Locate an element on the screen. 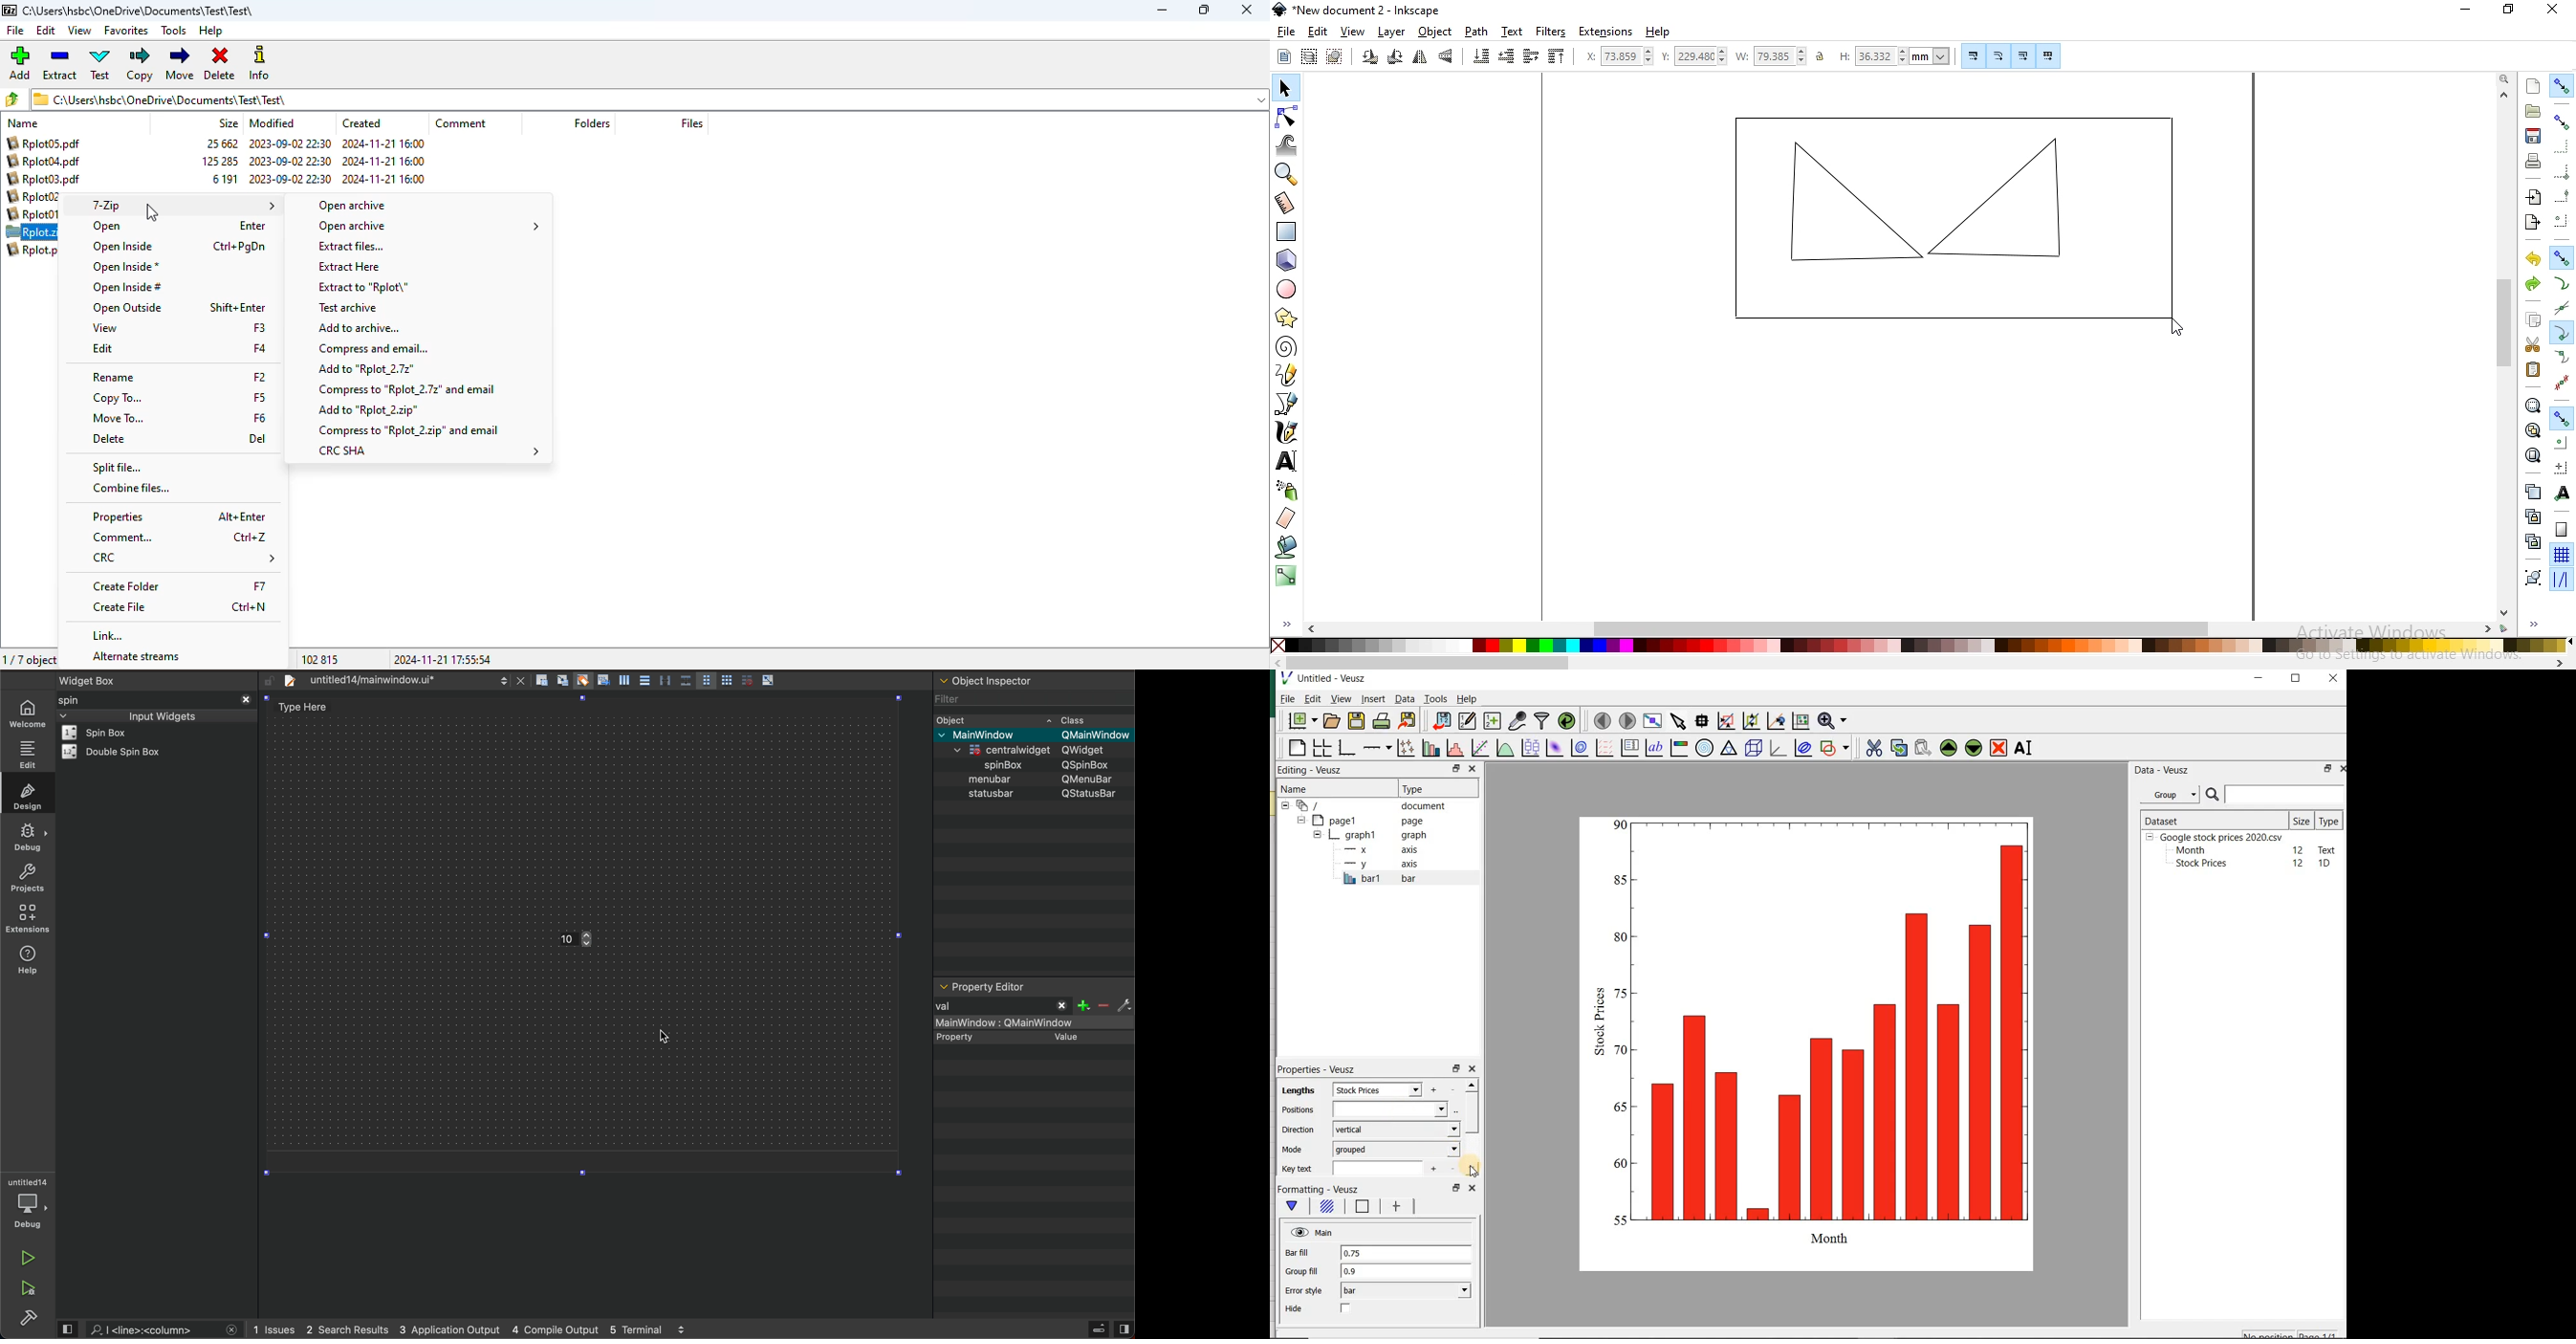 This screenshot has height=1344, width=2576. Del is located at coordinates (258, 438).